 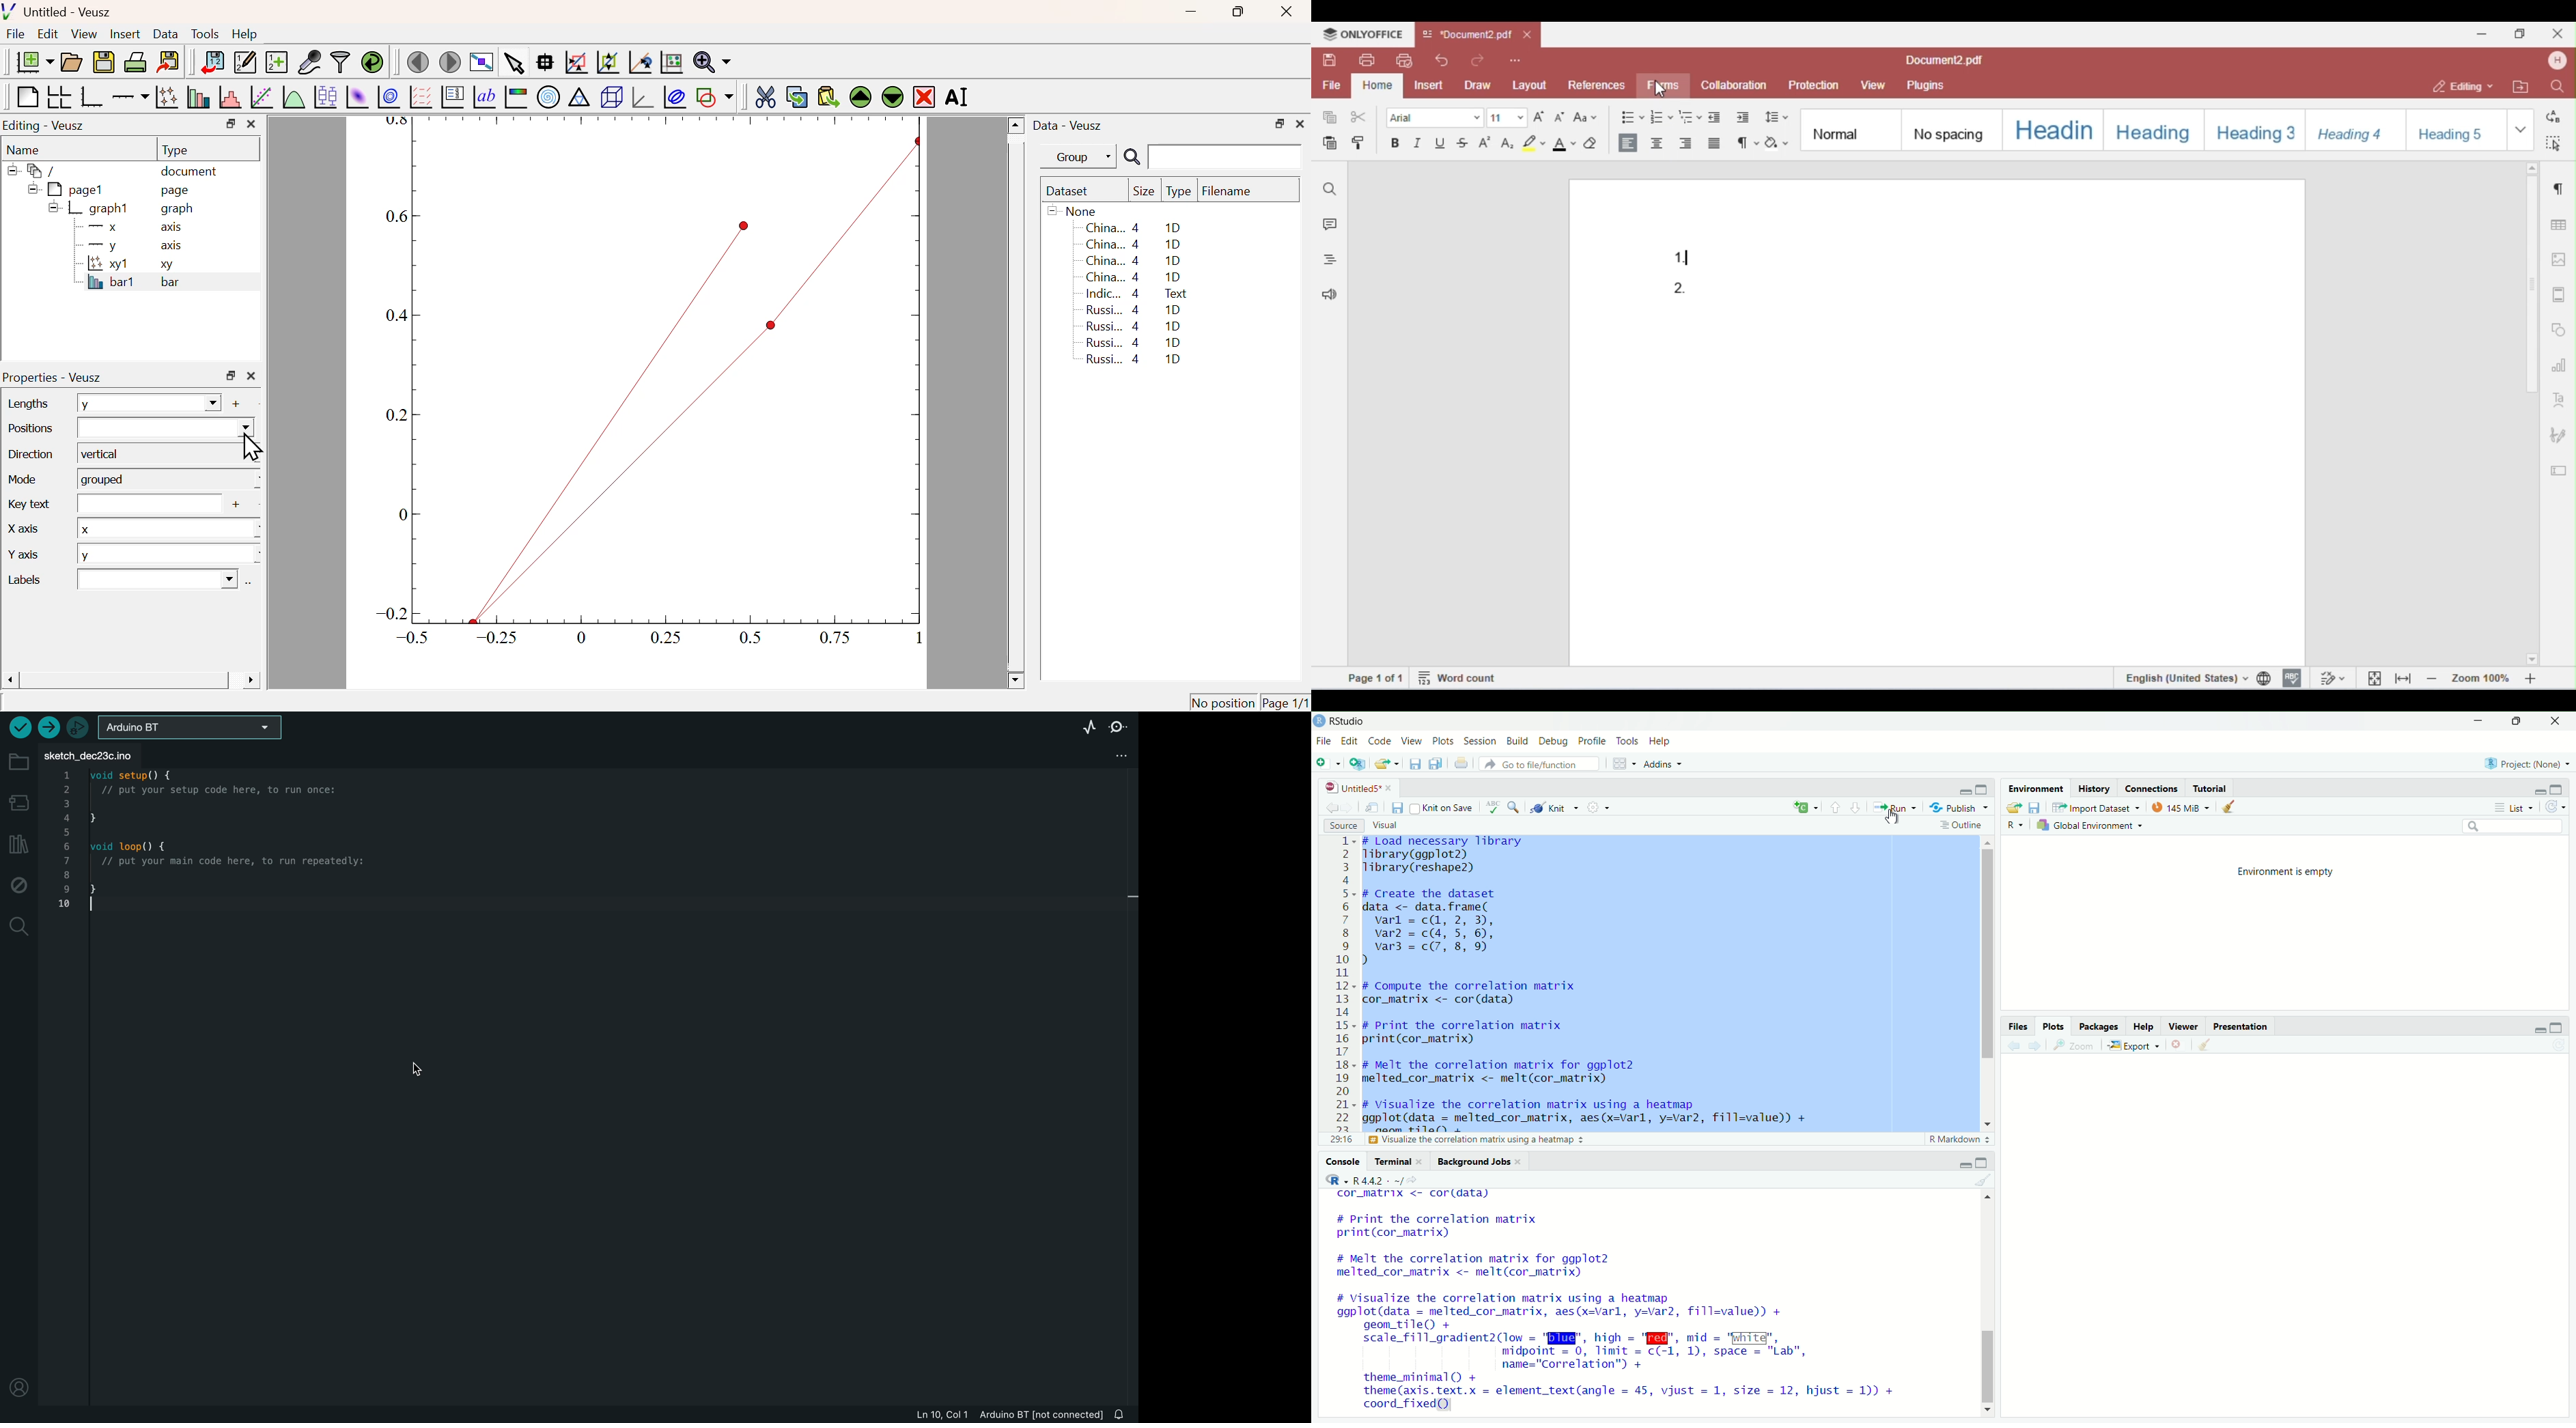 I want to click on create new project, so click(x=1355, y=763).